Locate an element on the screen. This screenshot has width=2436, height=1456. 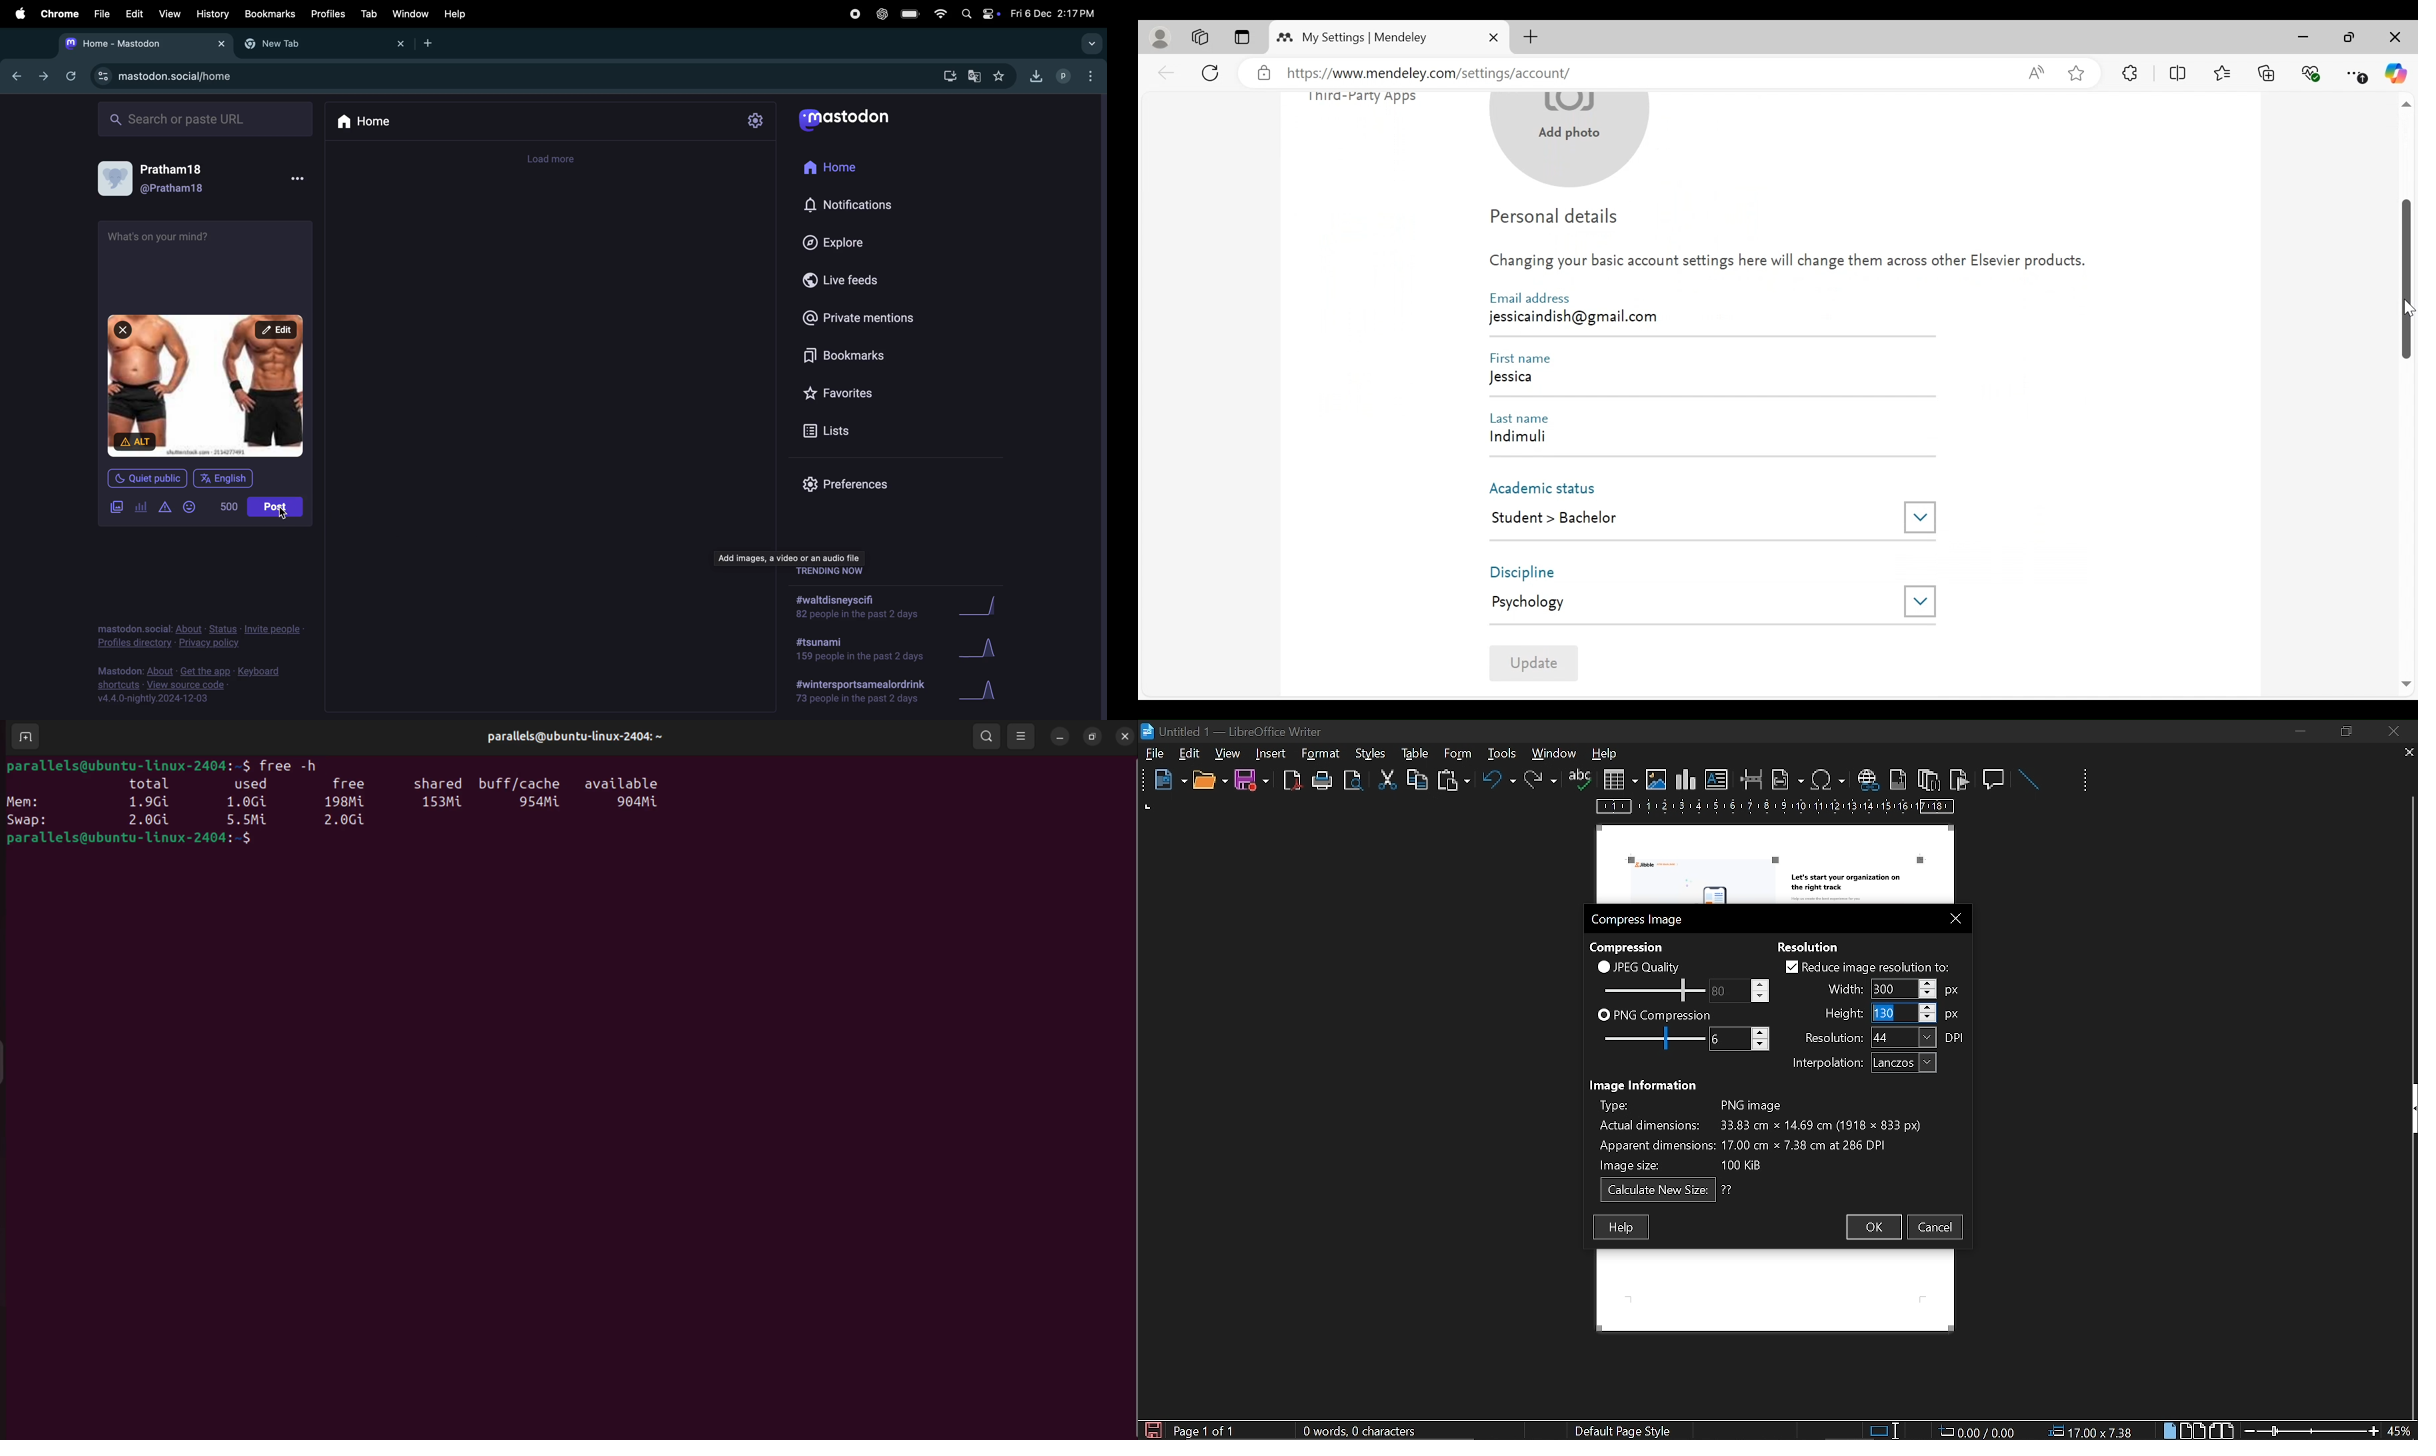
notifications is located at coordinates (852, 205).